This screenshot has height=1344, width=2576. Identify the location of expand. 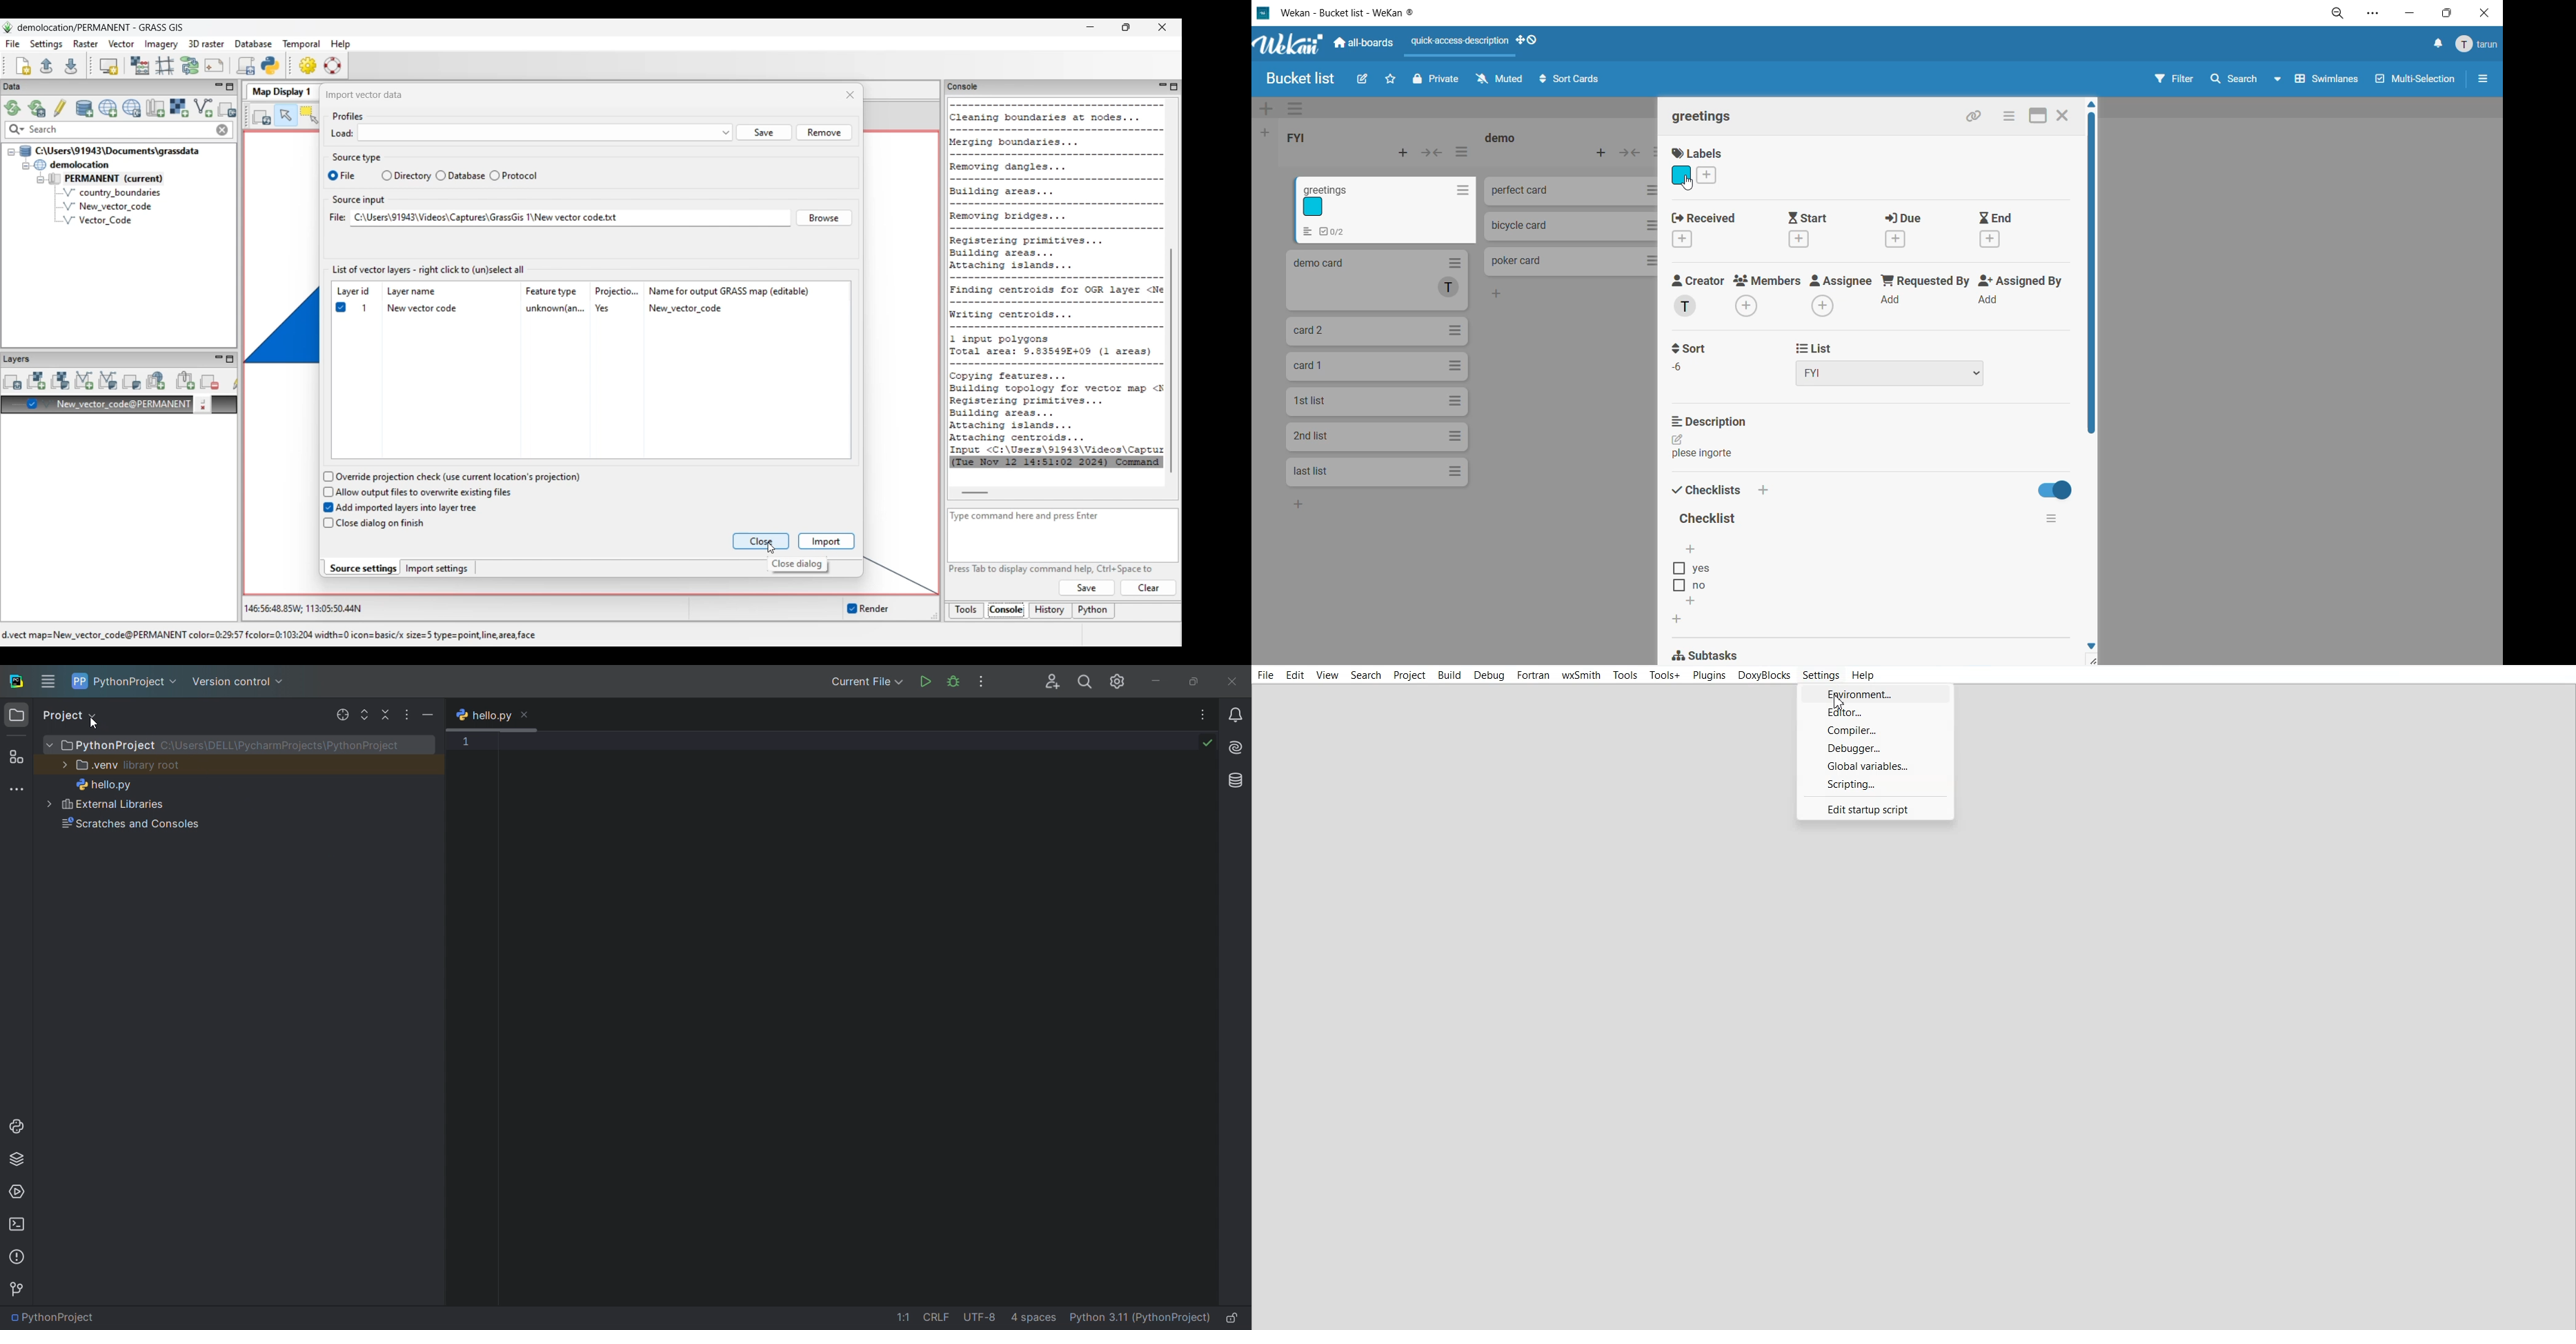
(364, 715).